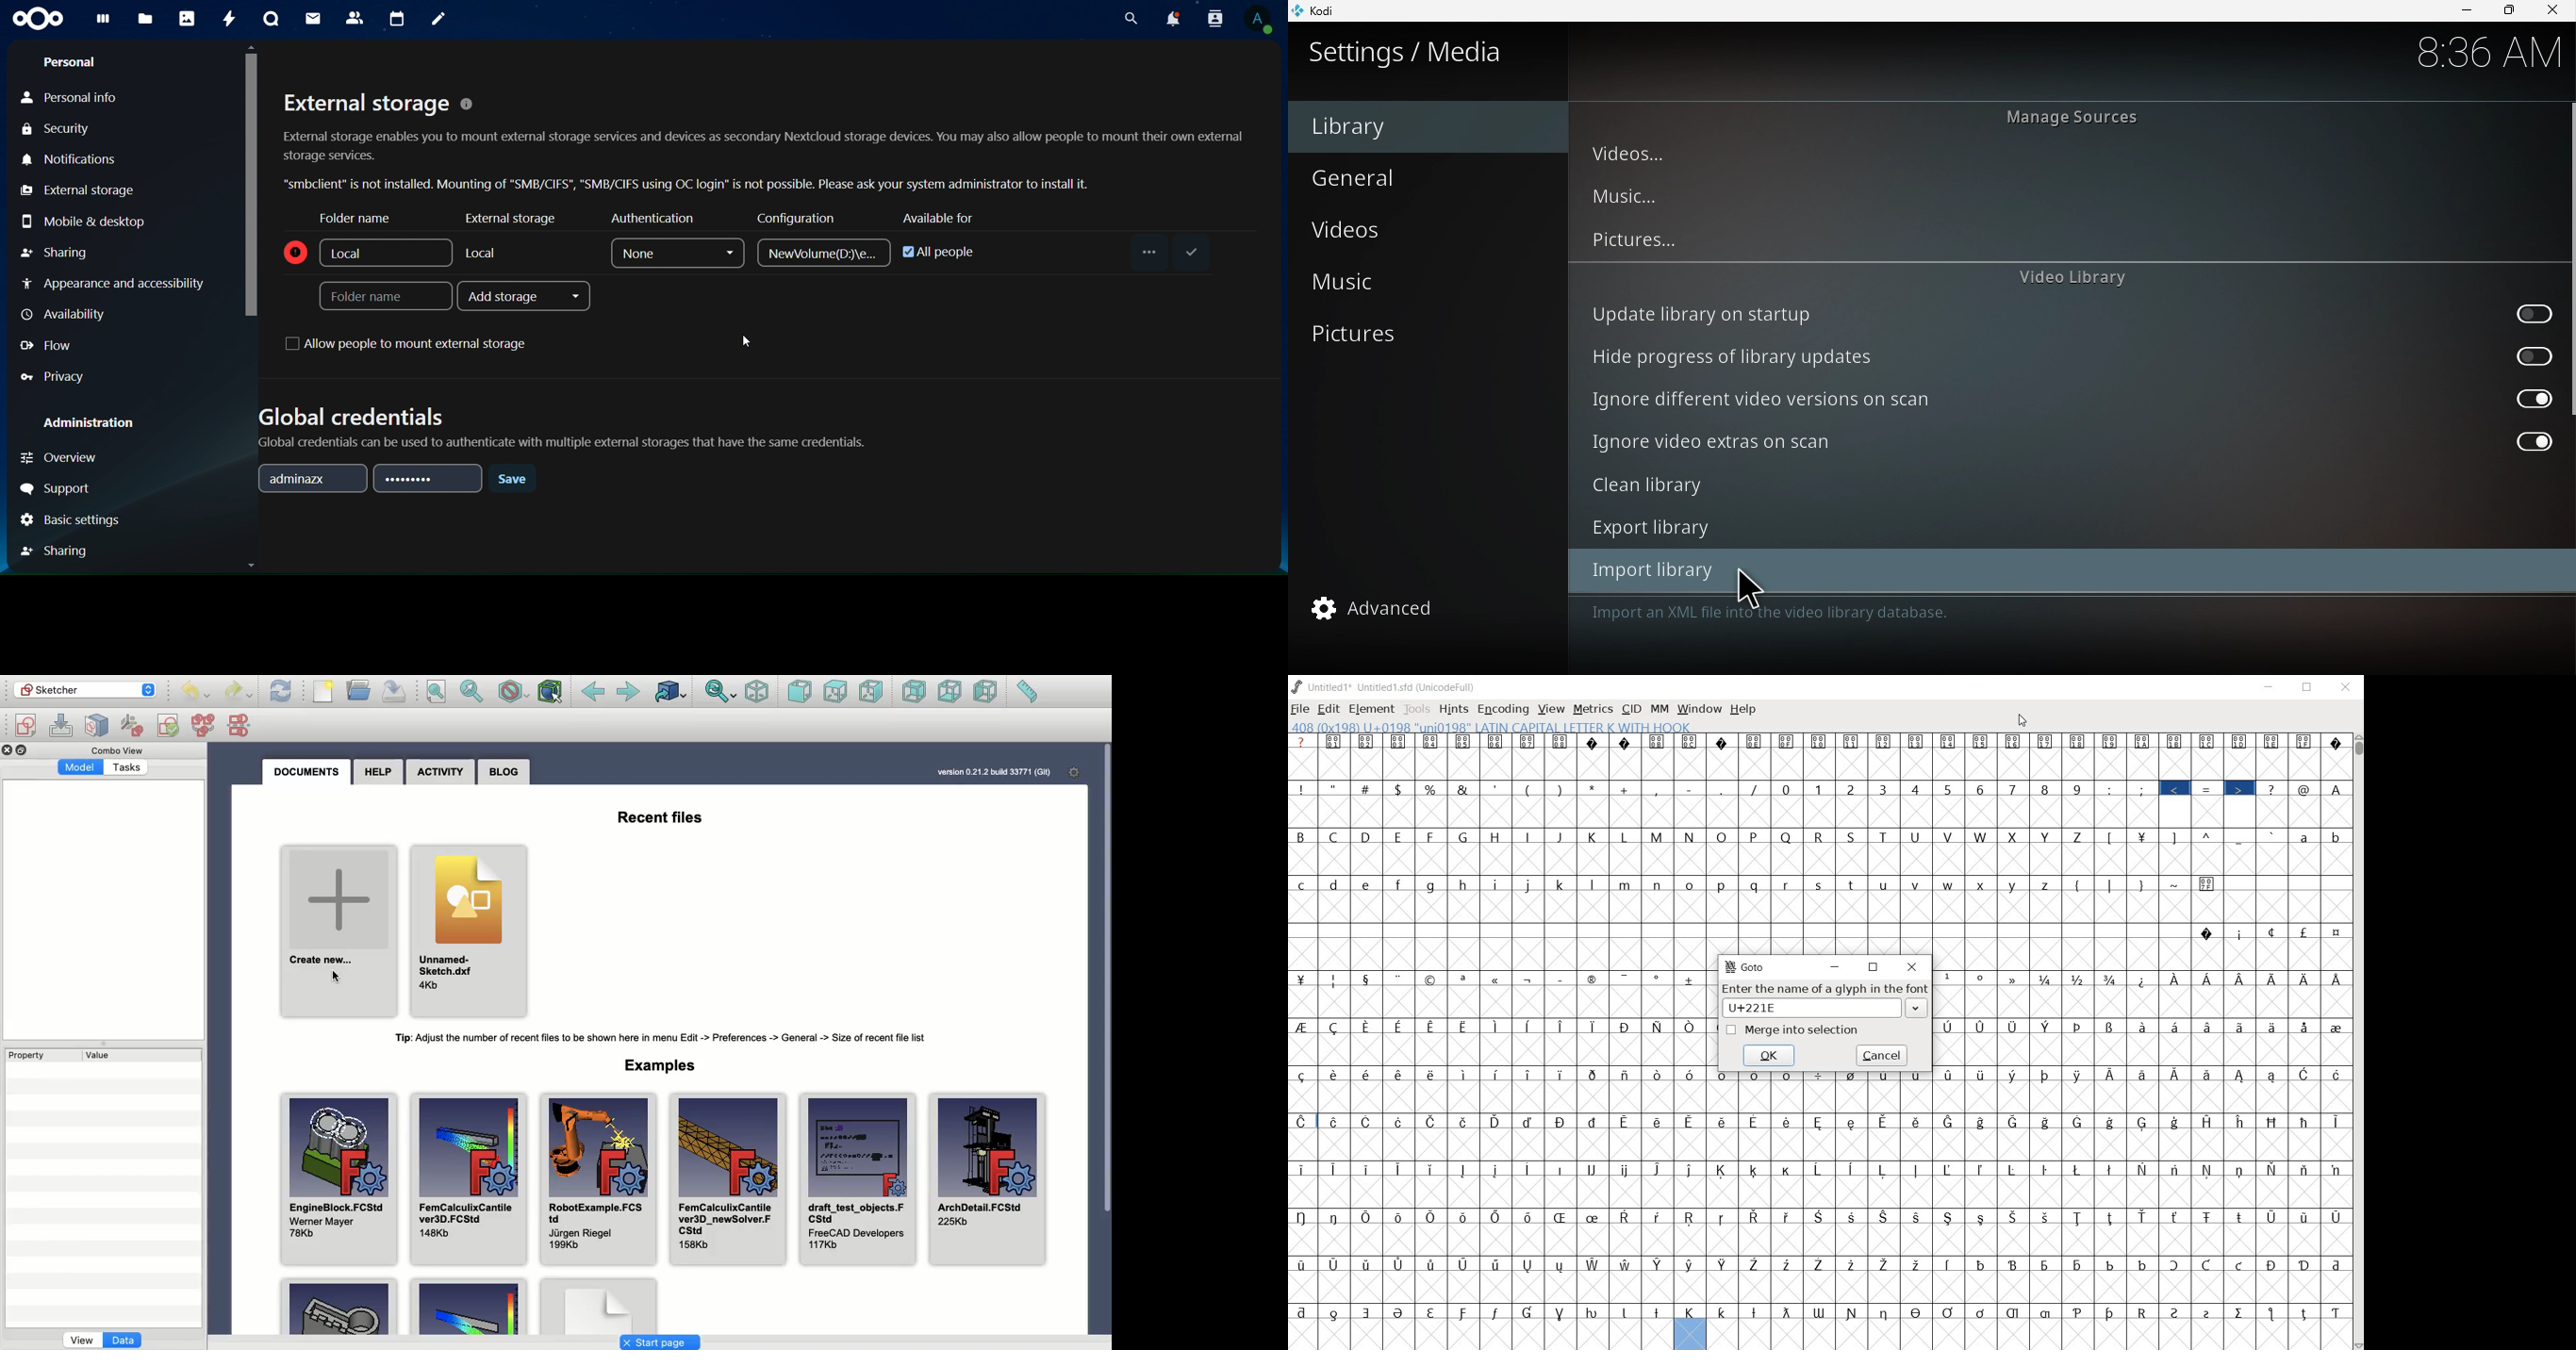  What do you see at coordinates (25, 726) in the screenshot?
I see `Create sketch` at bounding box center [25, 726].